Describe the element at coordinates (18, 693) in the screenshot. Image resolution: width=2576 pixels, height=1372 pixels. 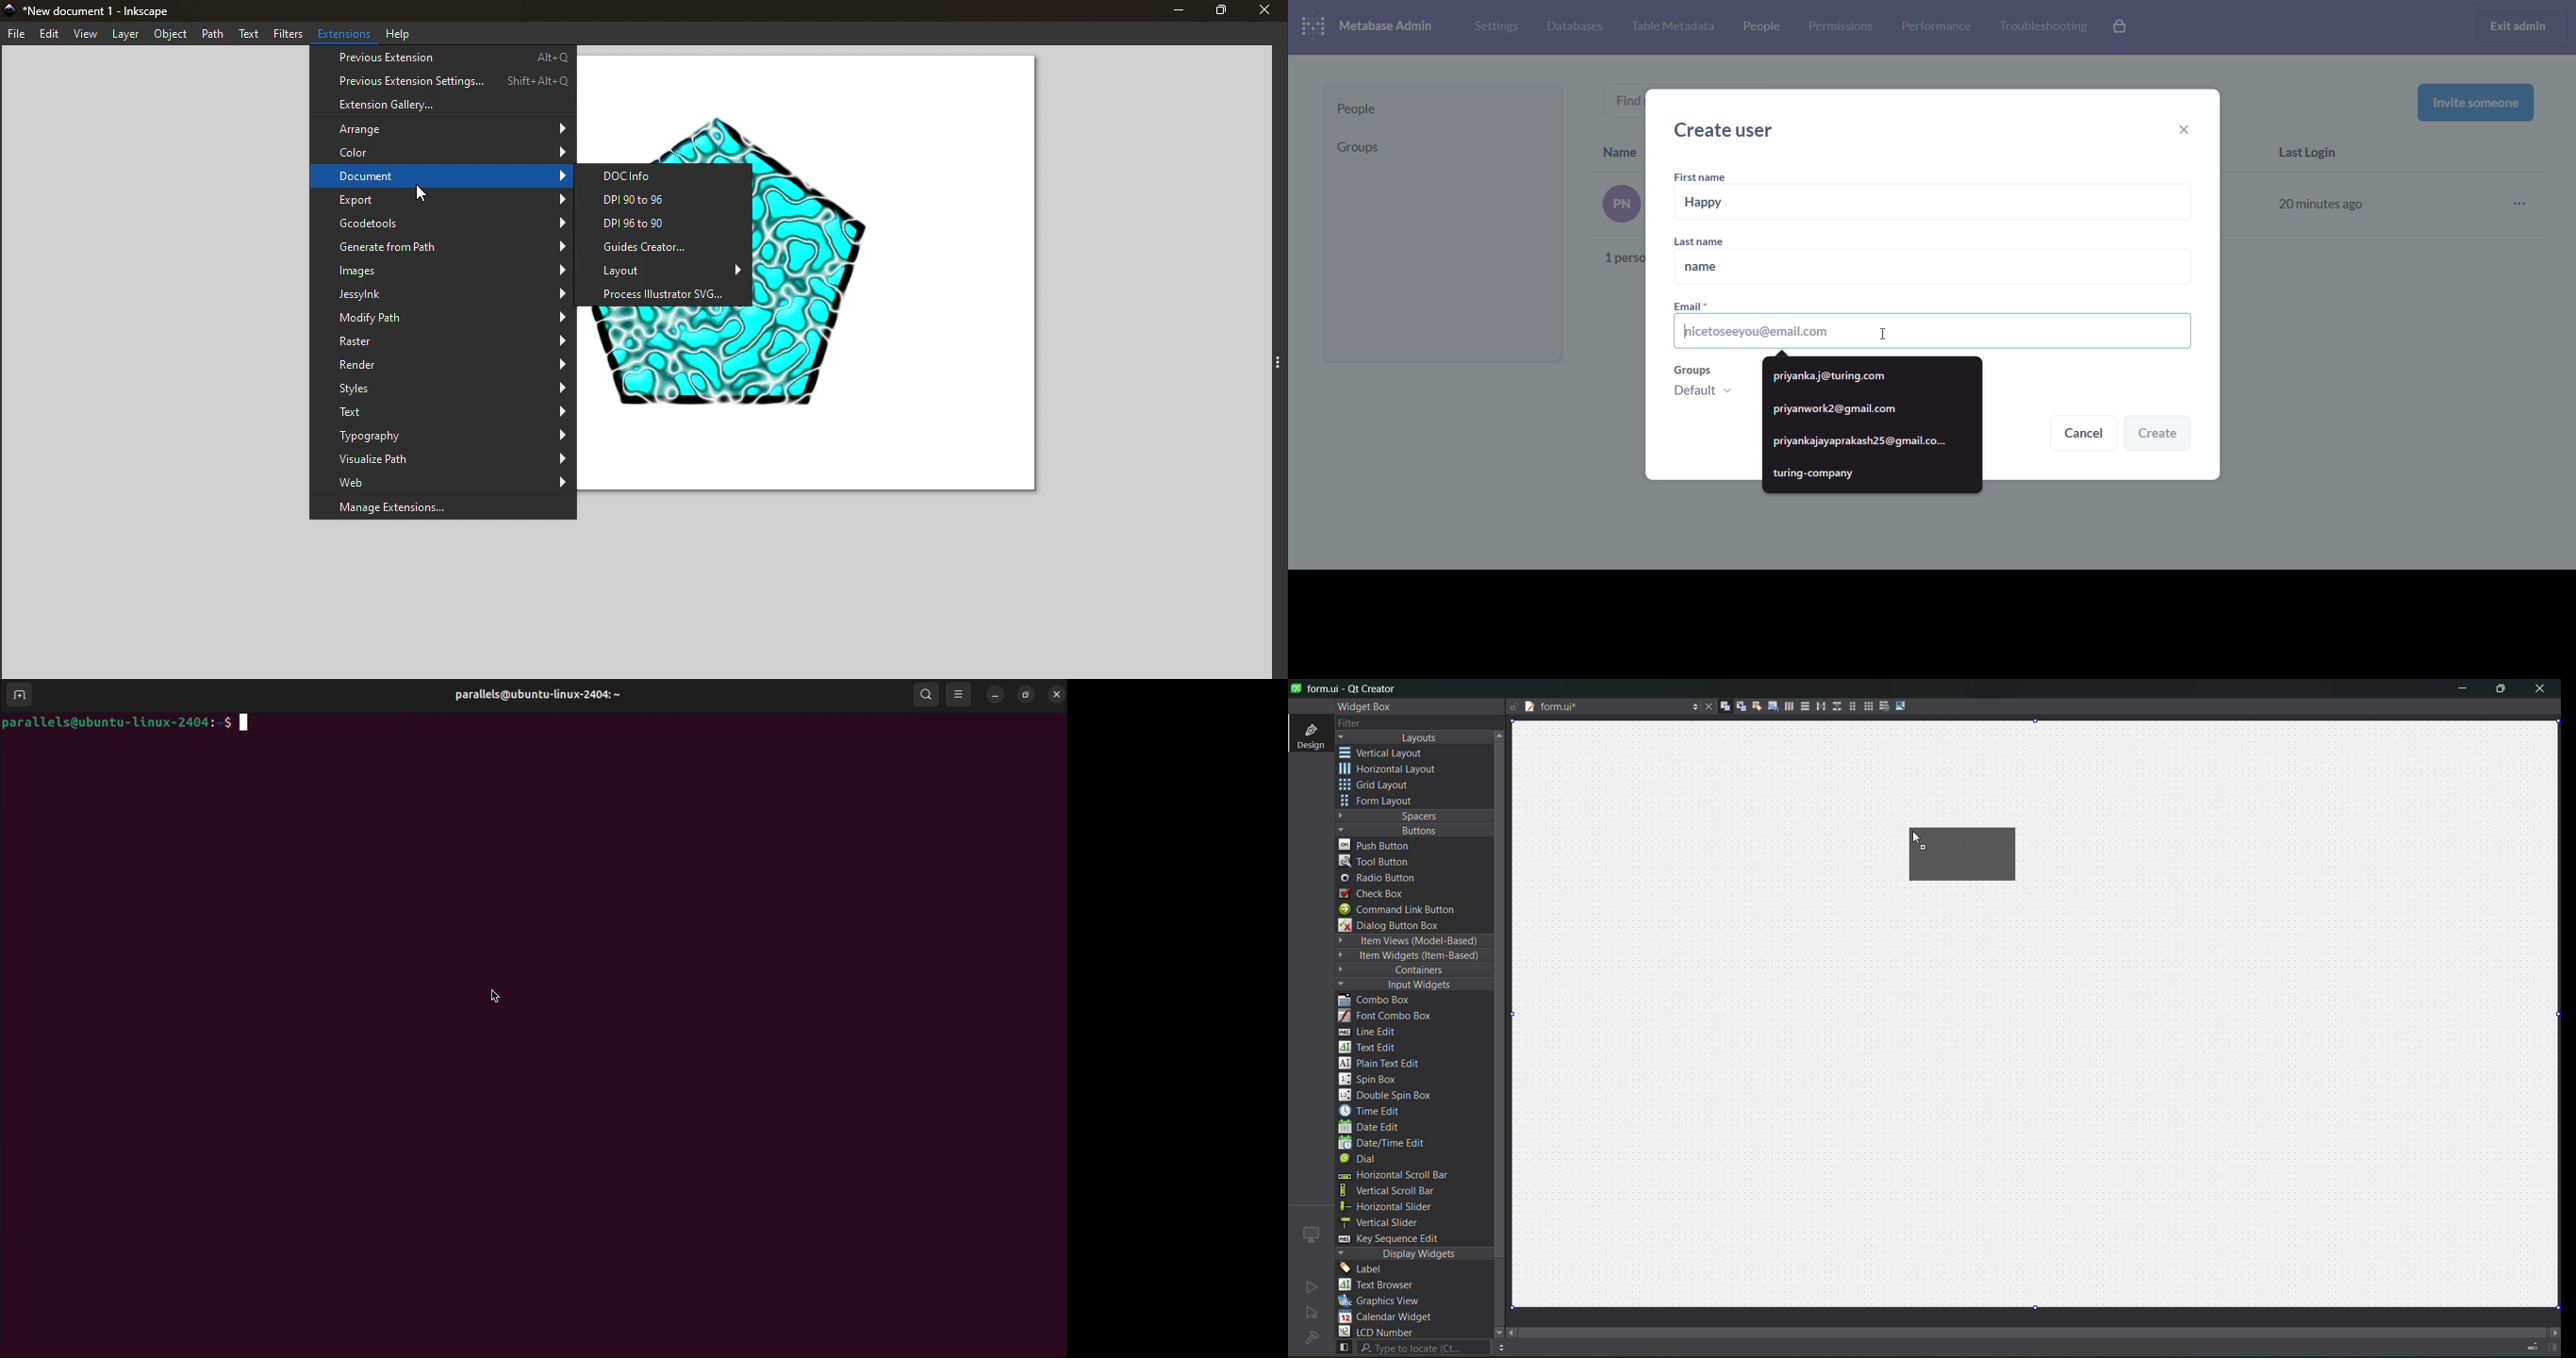
I see `add terminal window` at that location.